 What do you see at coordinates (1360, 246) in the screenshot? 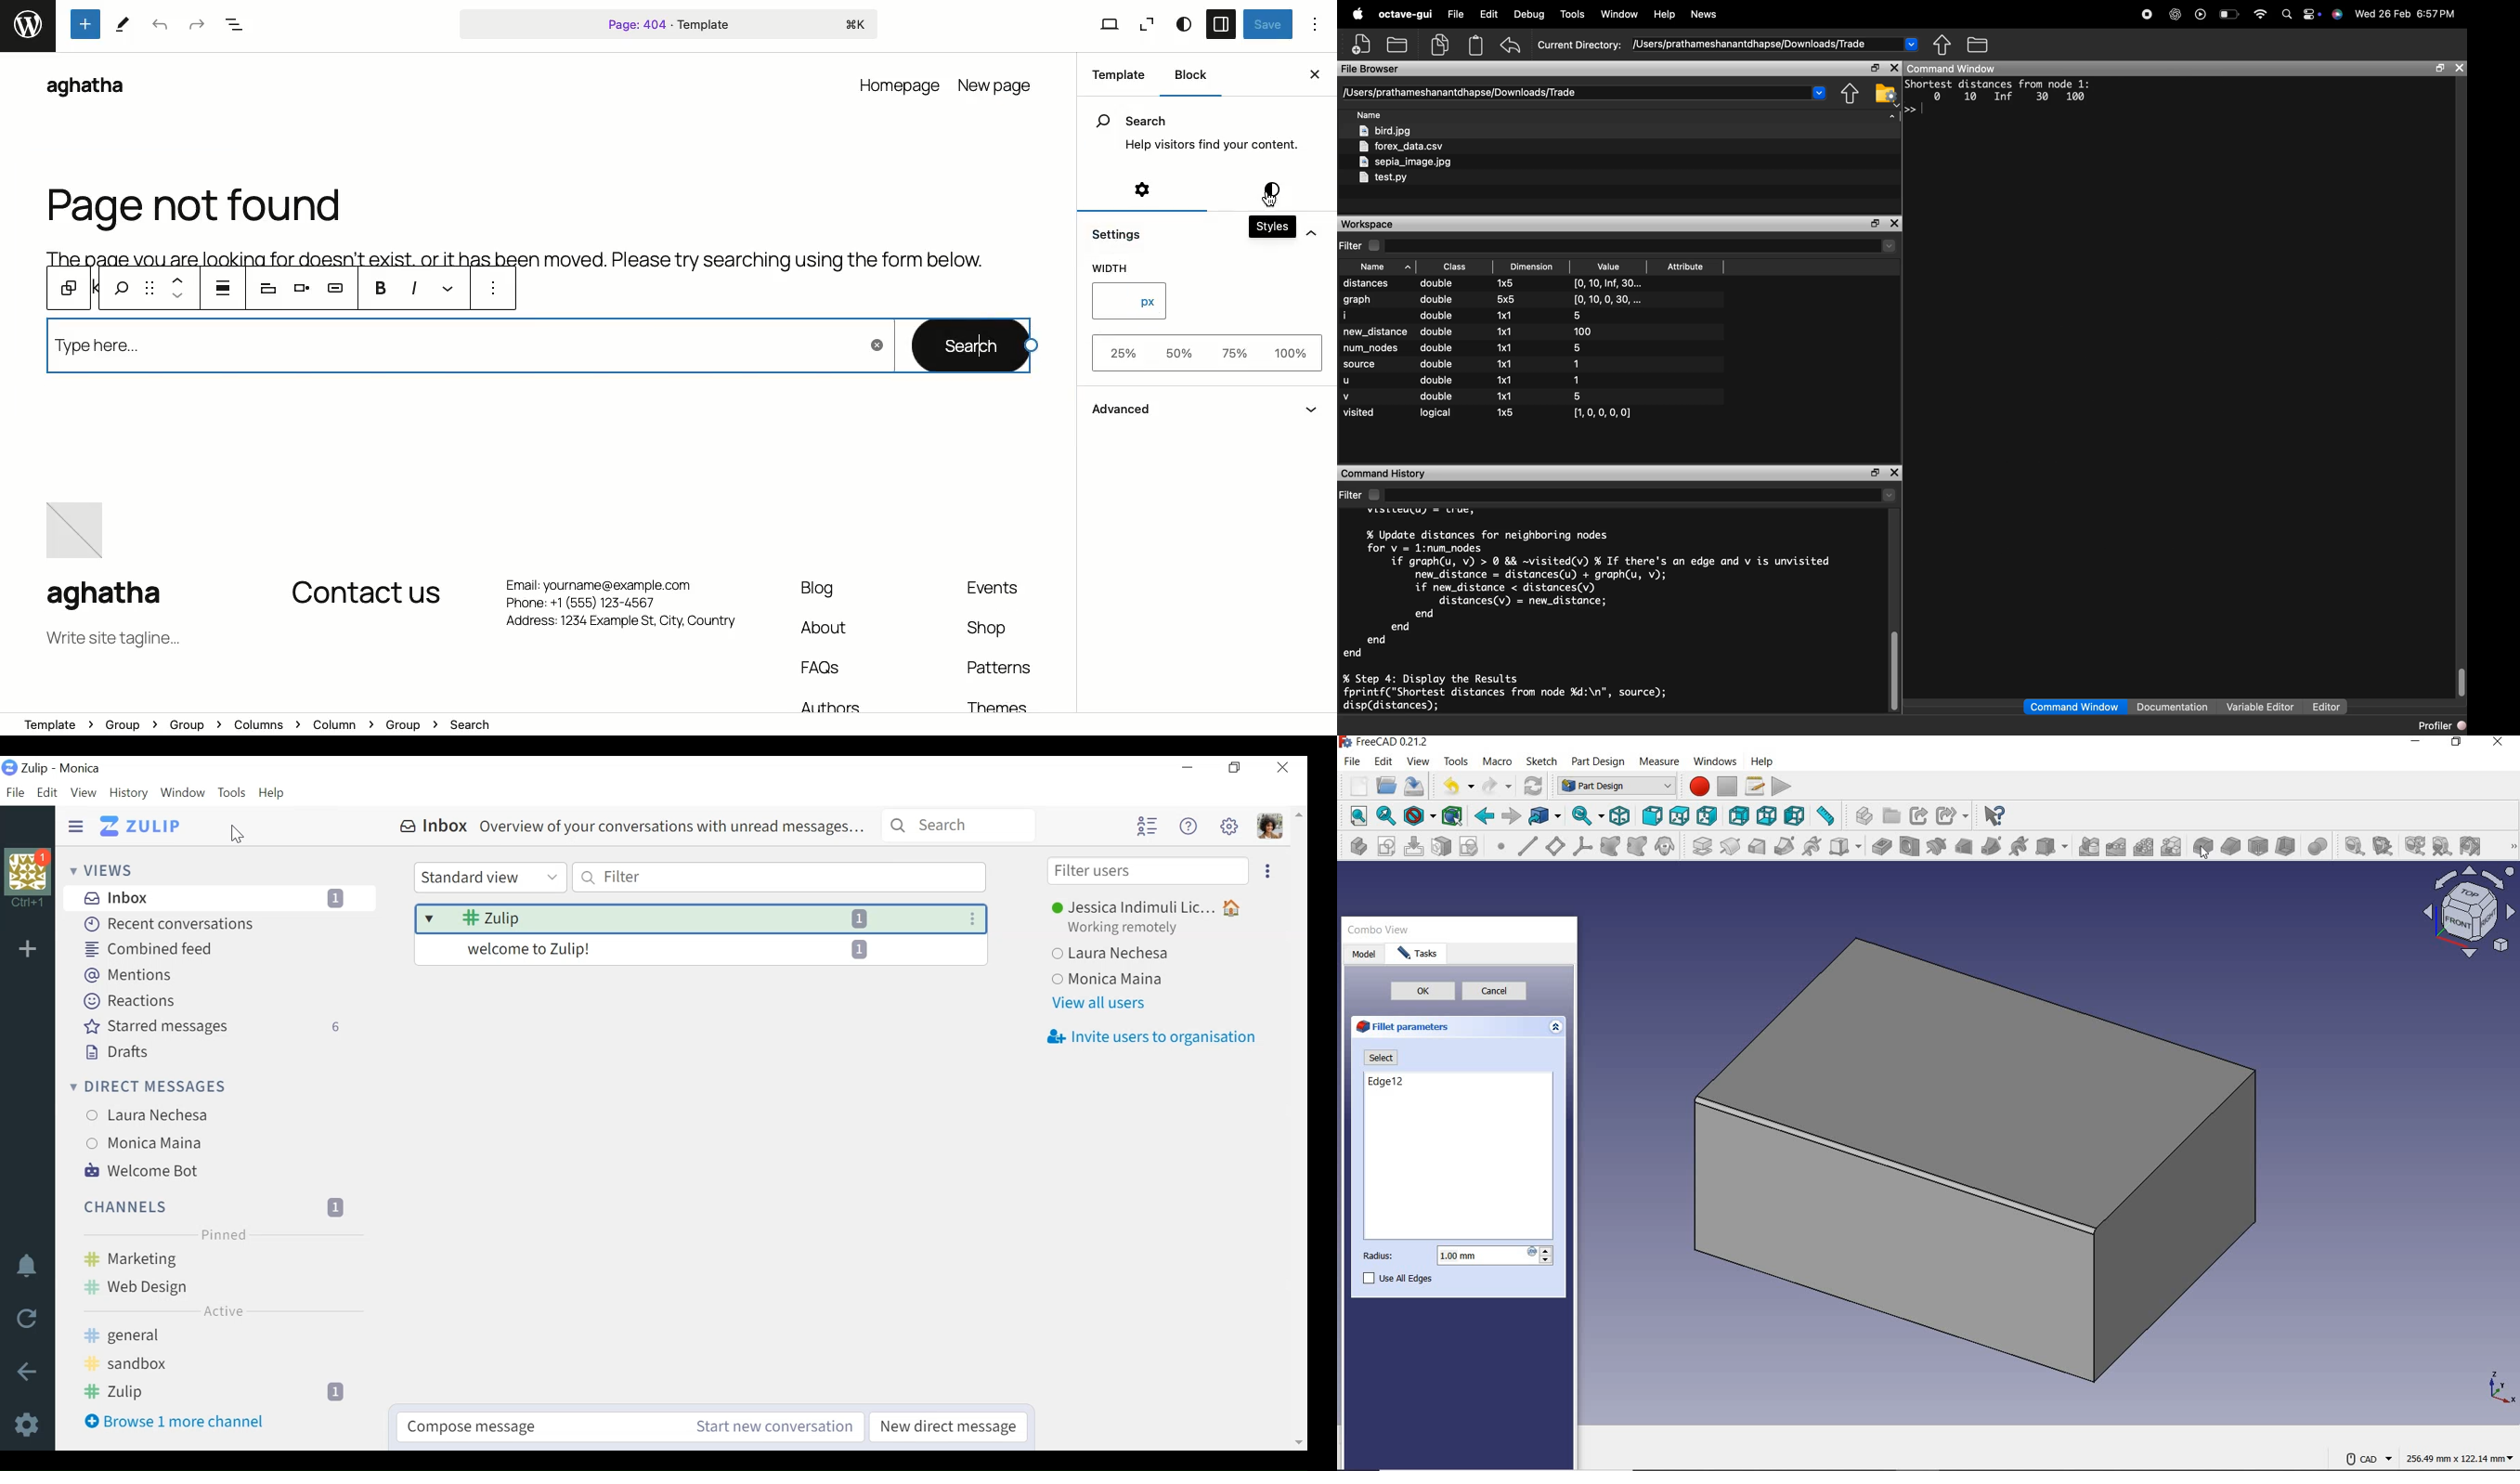
I see `filter` at bounding box center [1360, 246].